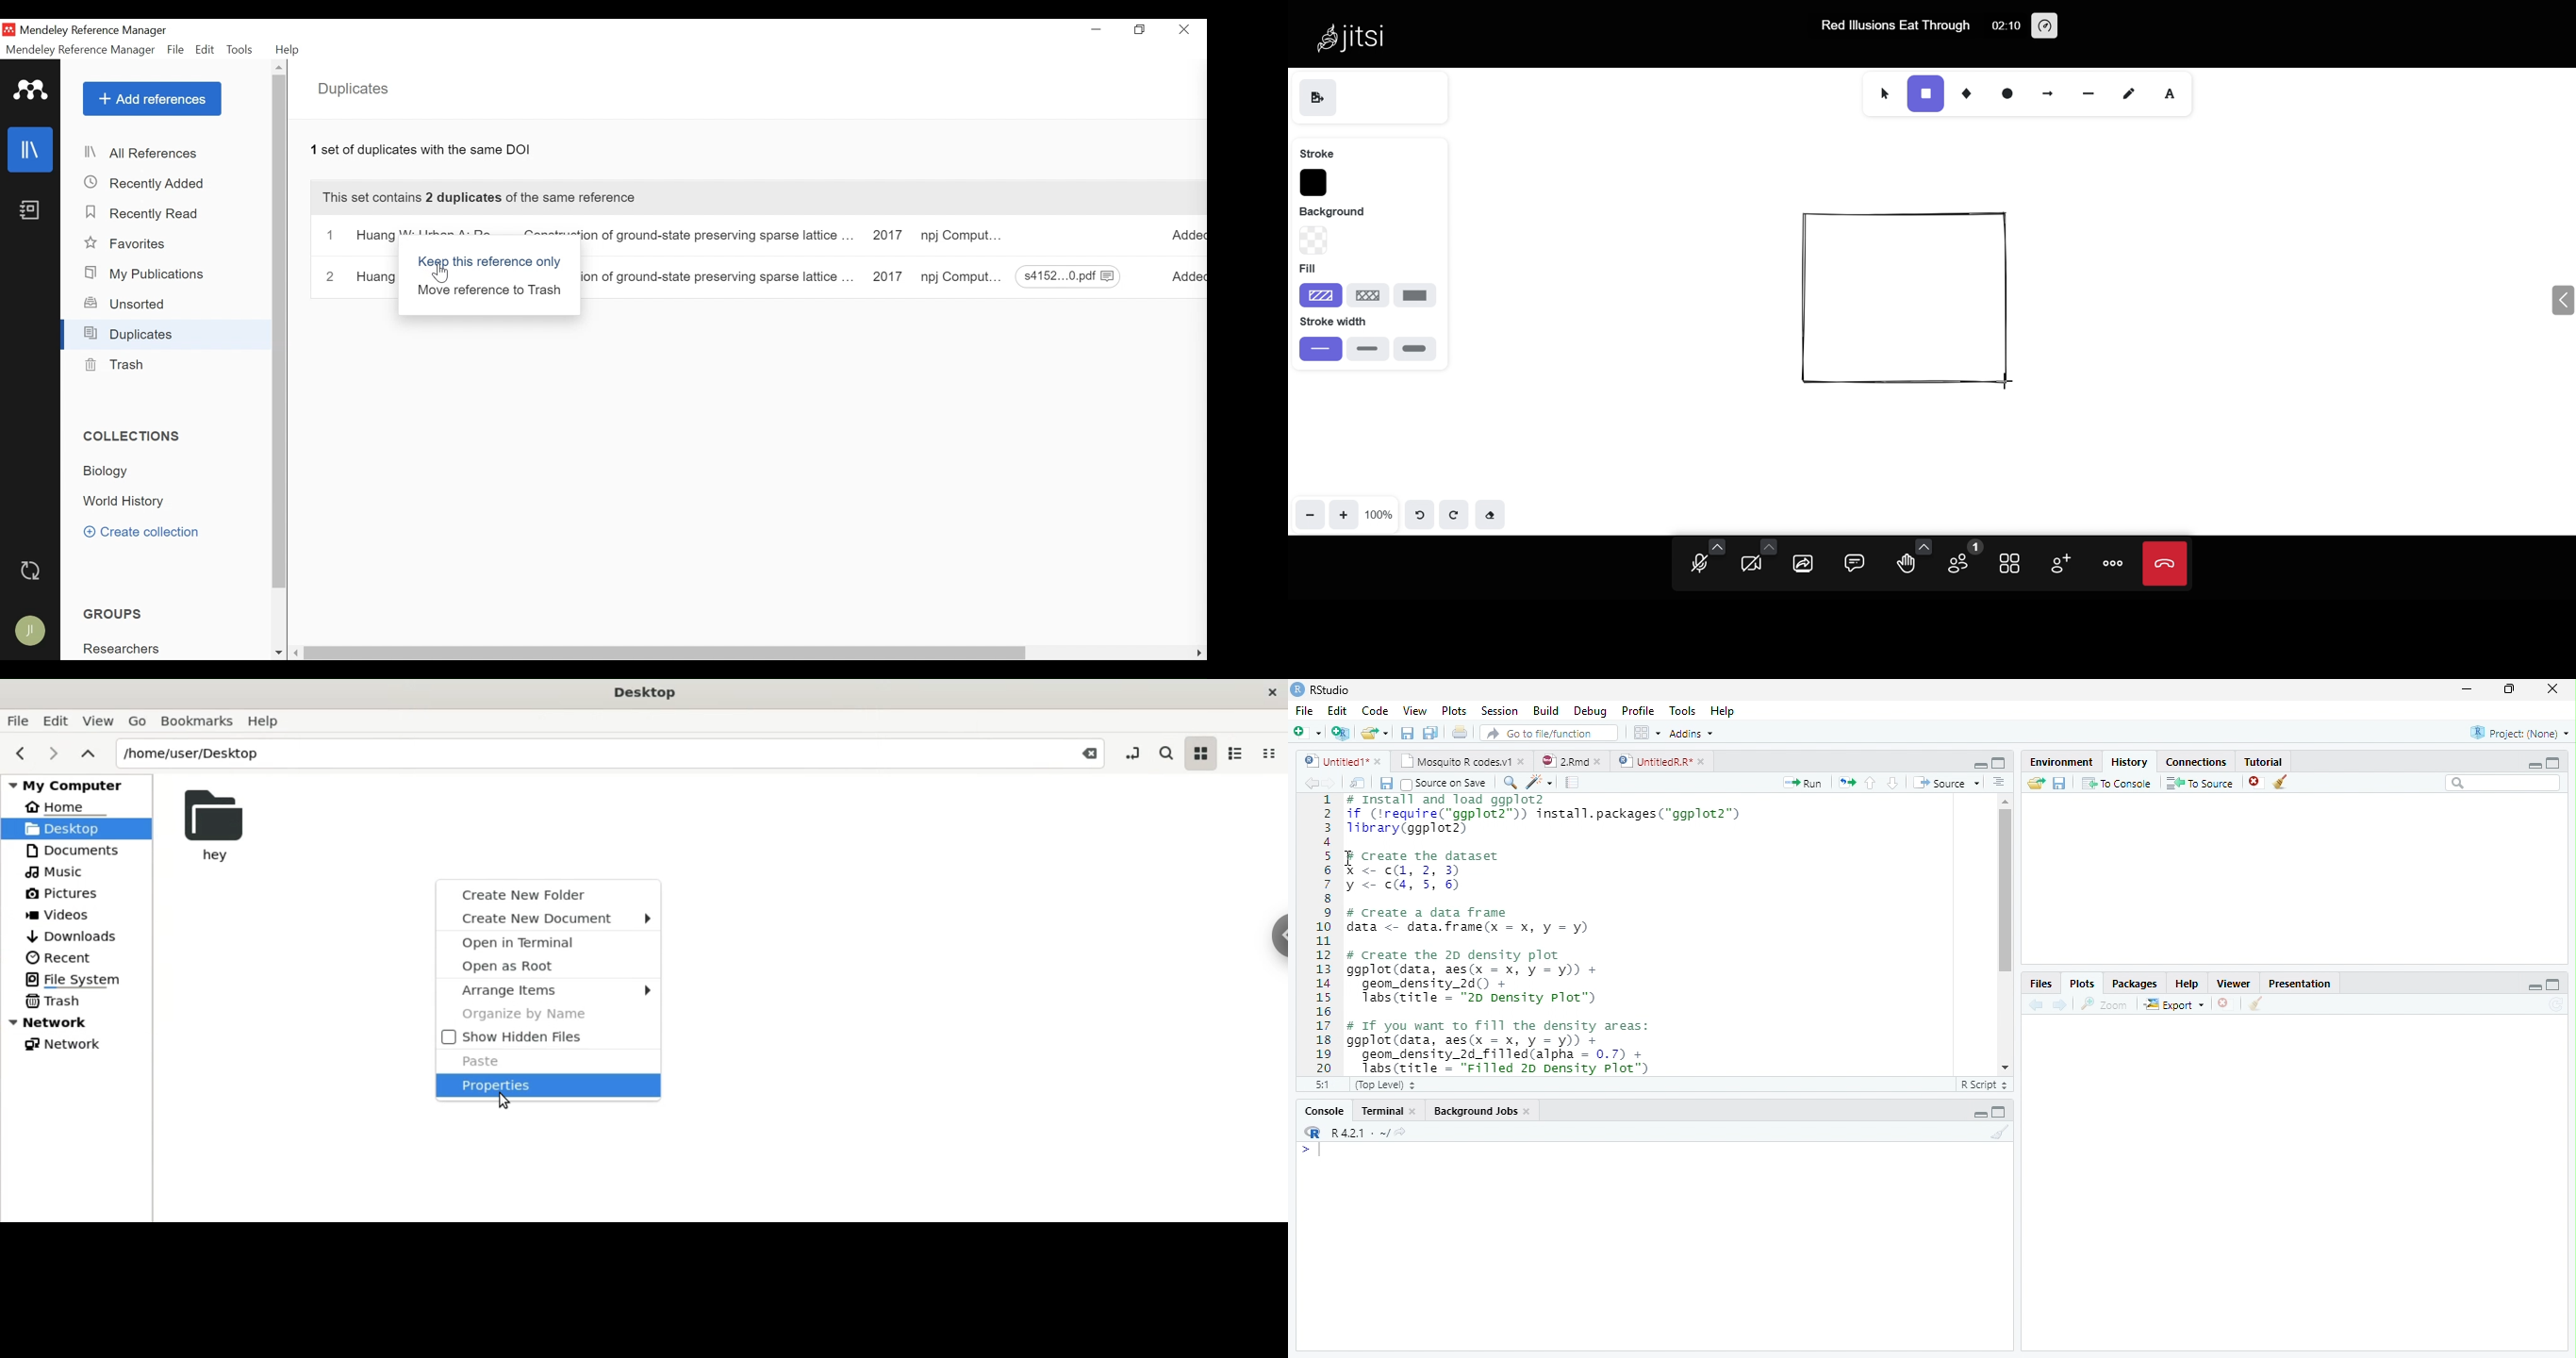 The image size is (2576, 1372). What do you see at coordinates (1573, 784) in the screenshot?
I see `compile report` at bounding box center [1573, 784].